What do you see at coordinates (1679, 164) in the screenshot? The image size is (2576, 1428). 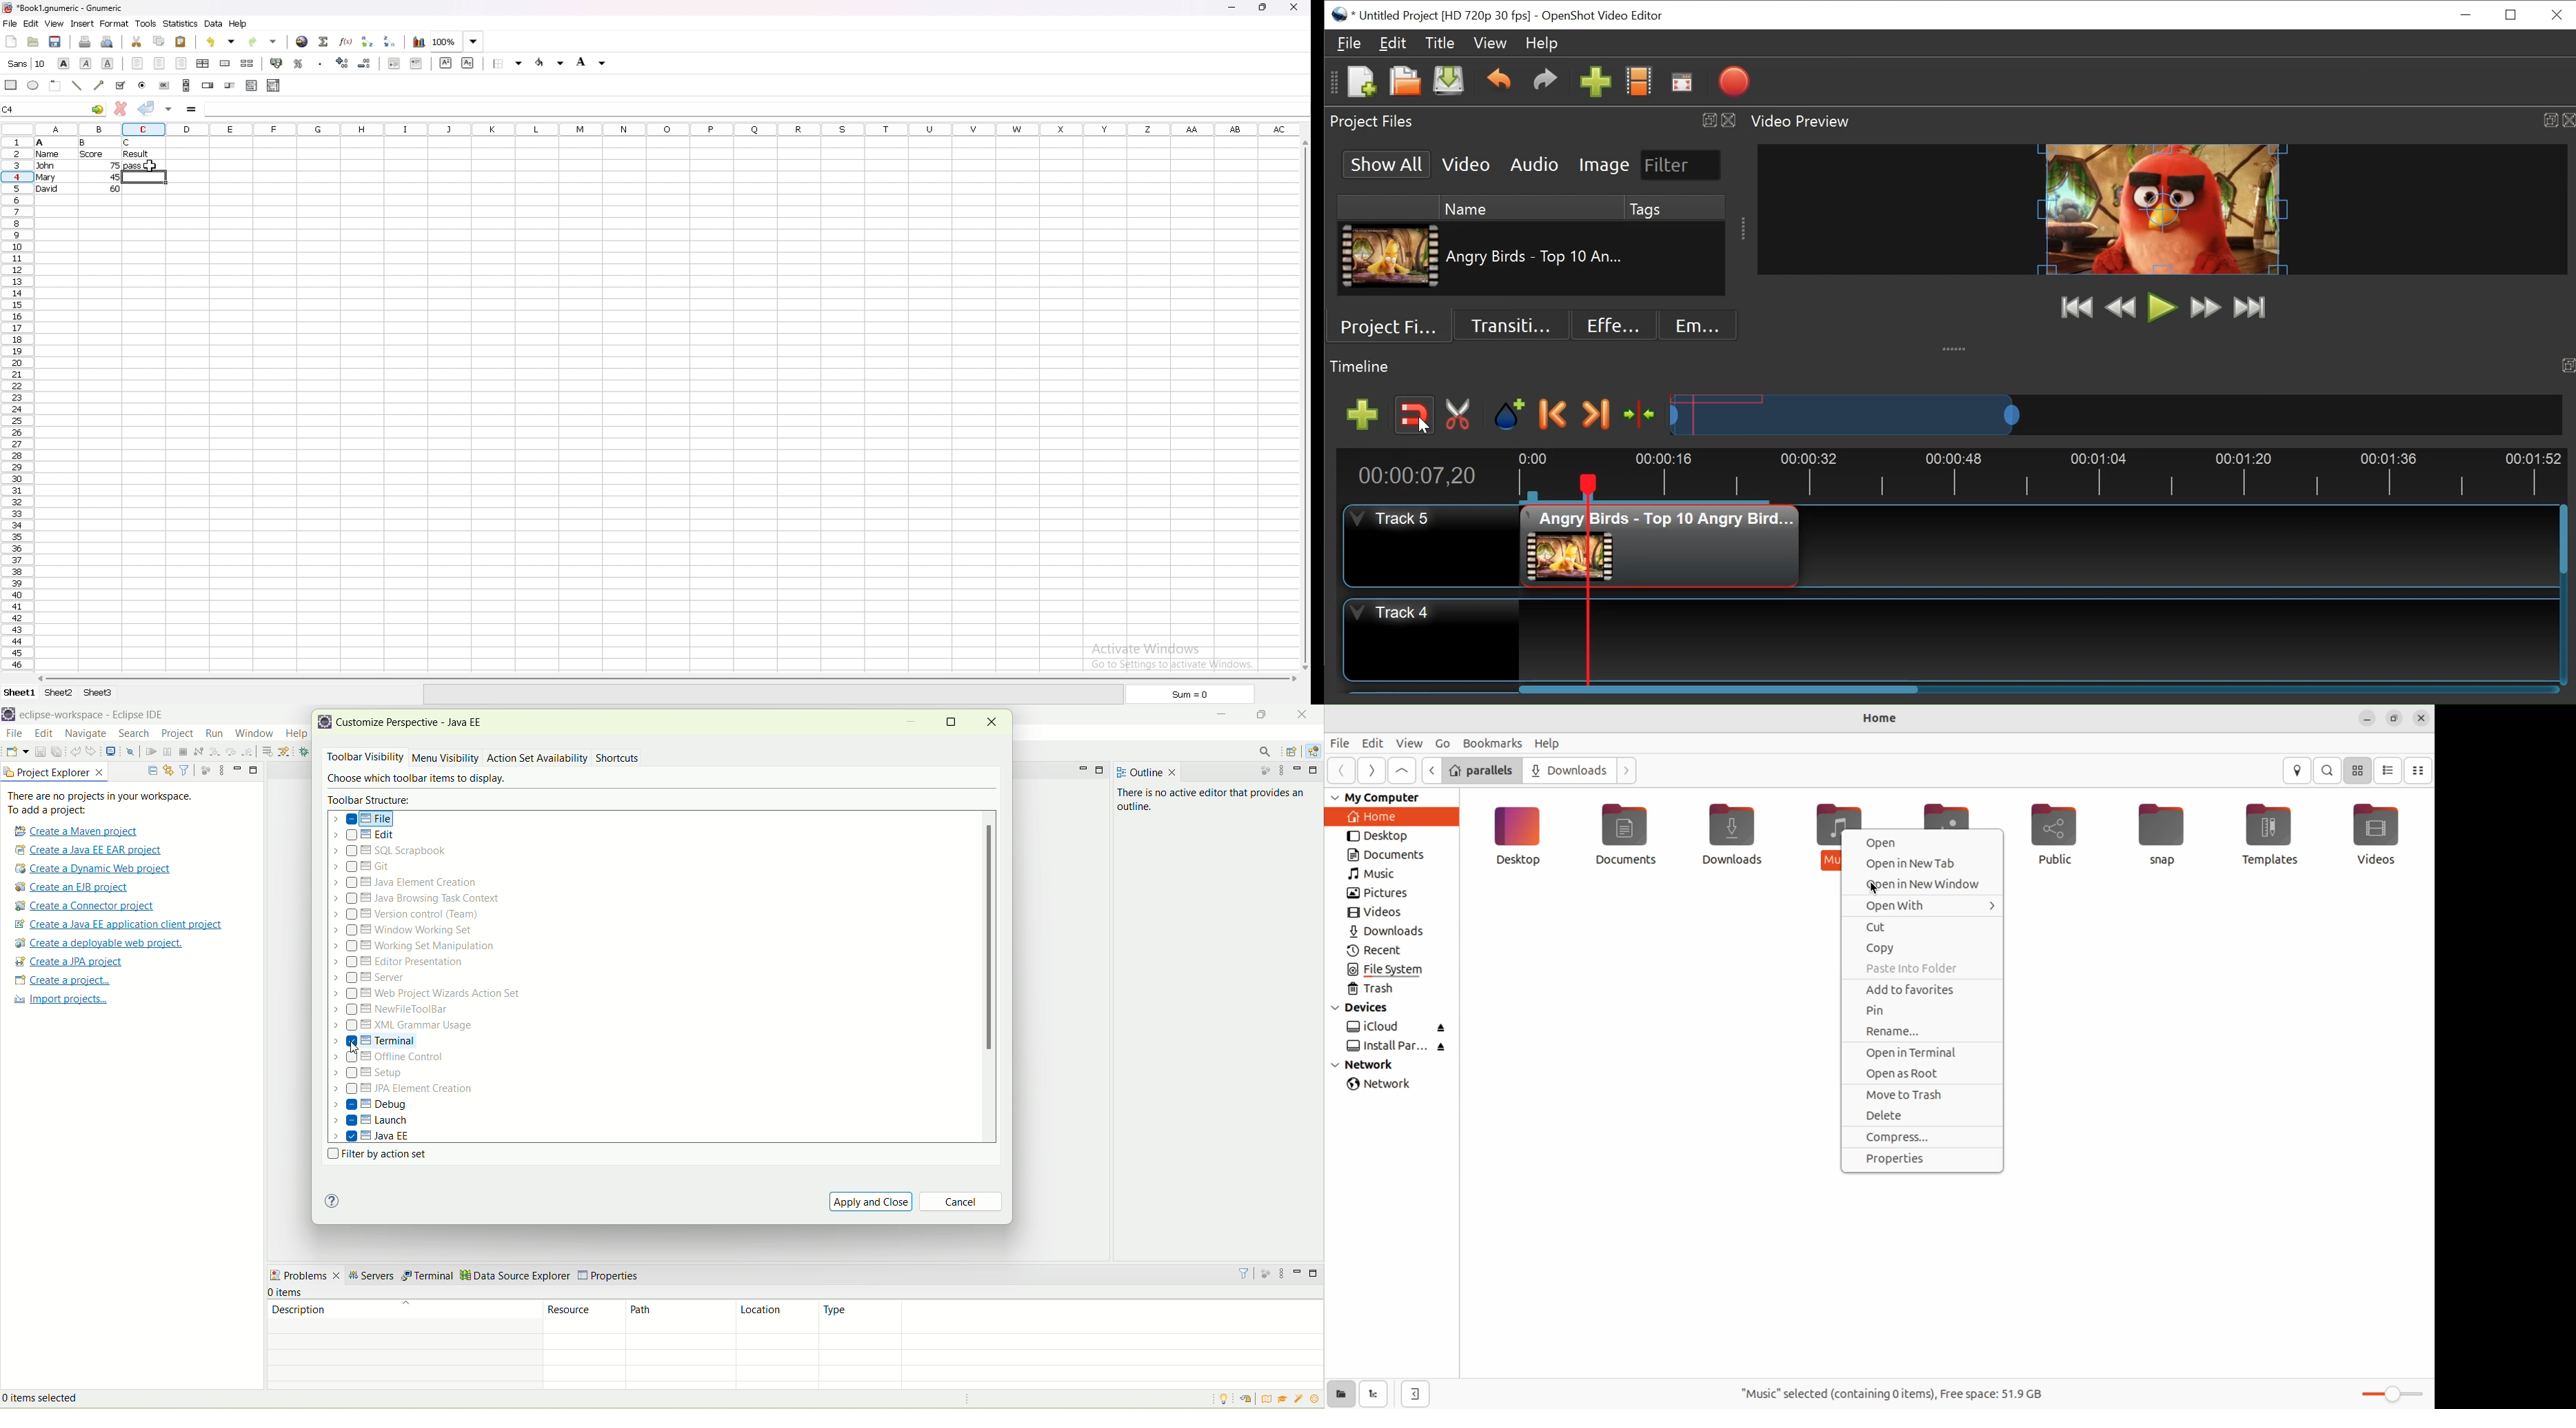 I see `Filter` at bounding box center [1679, 164].